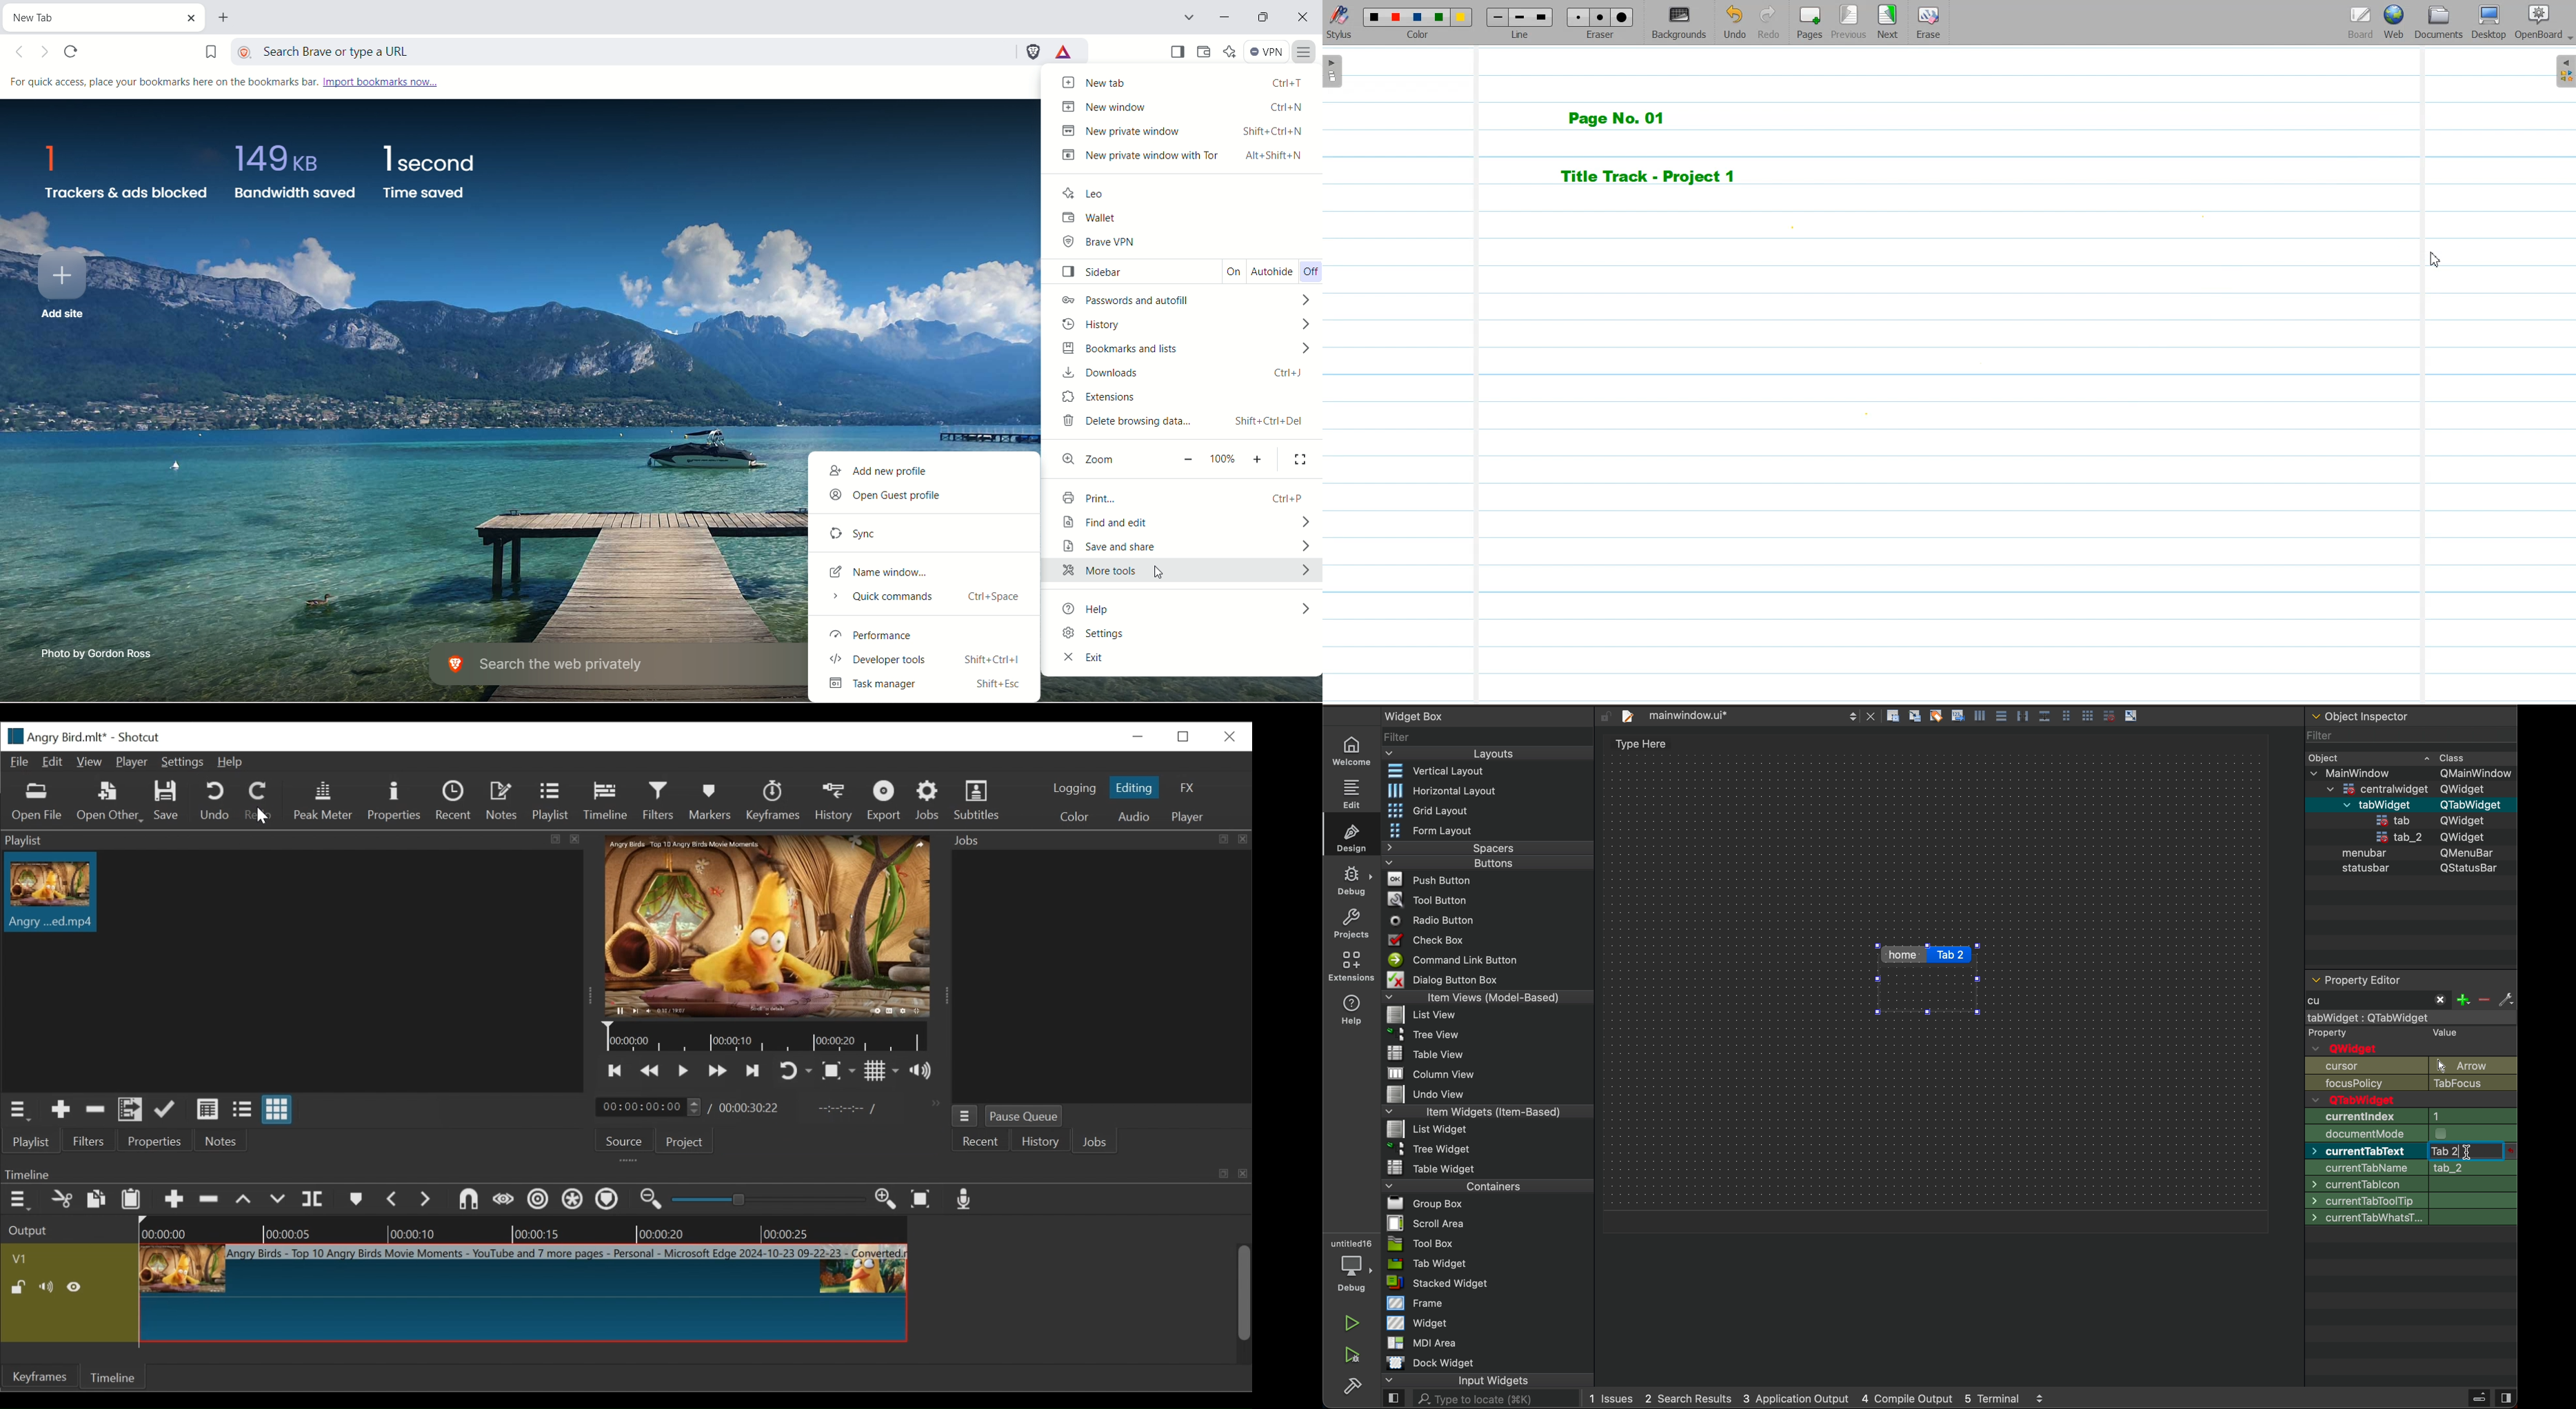 The image size is (2576, 1428). What do you see at coordinates (429, 171) in the screenshot?
I see `time saved` at bounding box center [429, 171].